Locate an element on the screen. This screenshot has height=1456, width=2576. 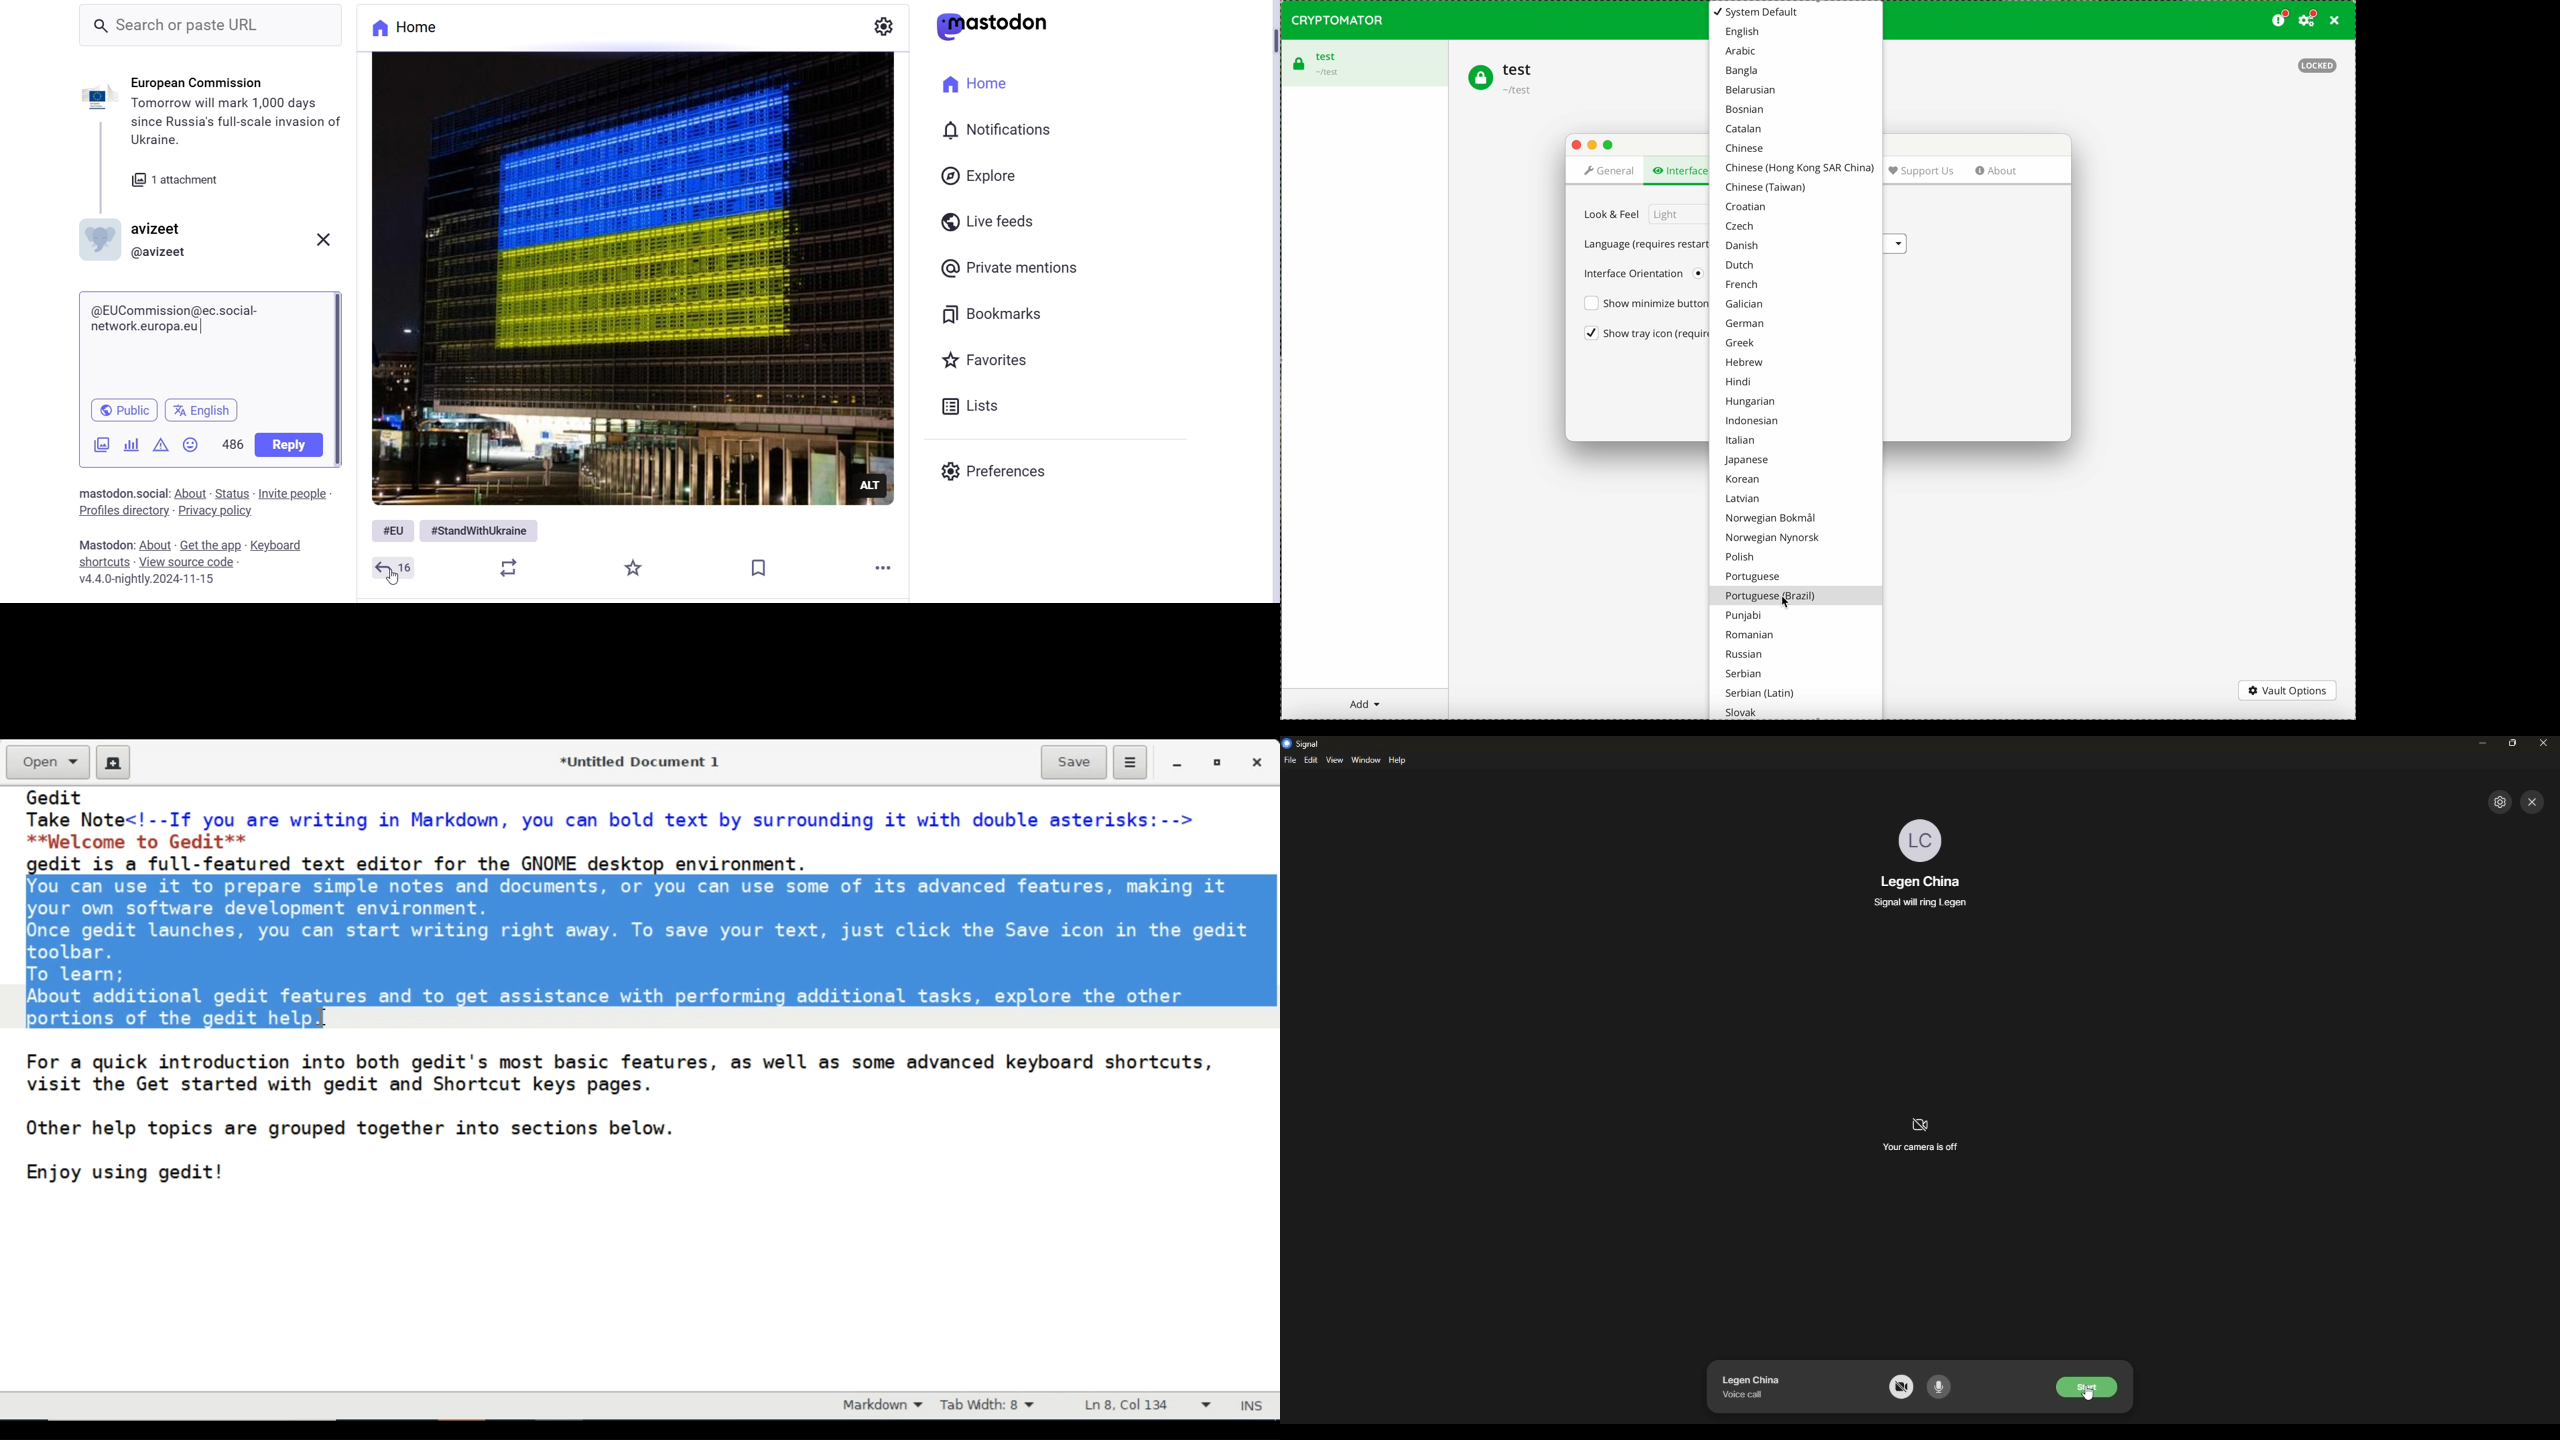
Hashtags is located at coordinates (456, 530).